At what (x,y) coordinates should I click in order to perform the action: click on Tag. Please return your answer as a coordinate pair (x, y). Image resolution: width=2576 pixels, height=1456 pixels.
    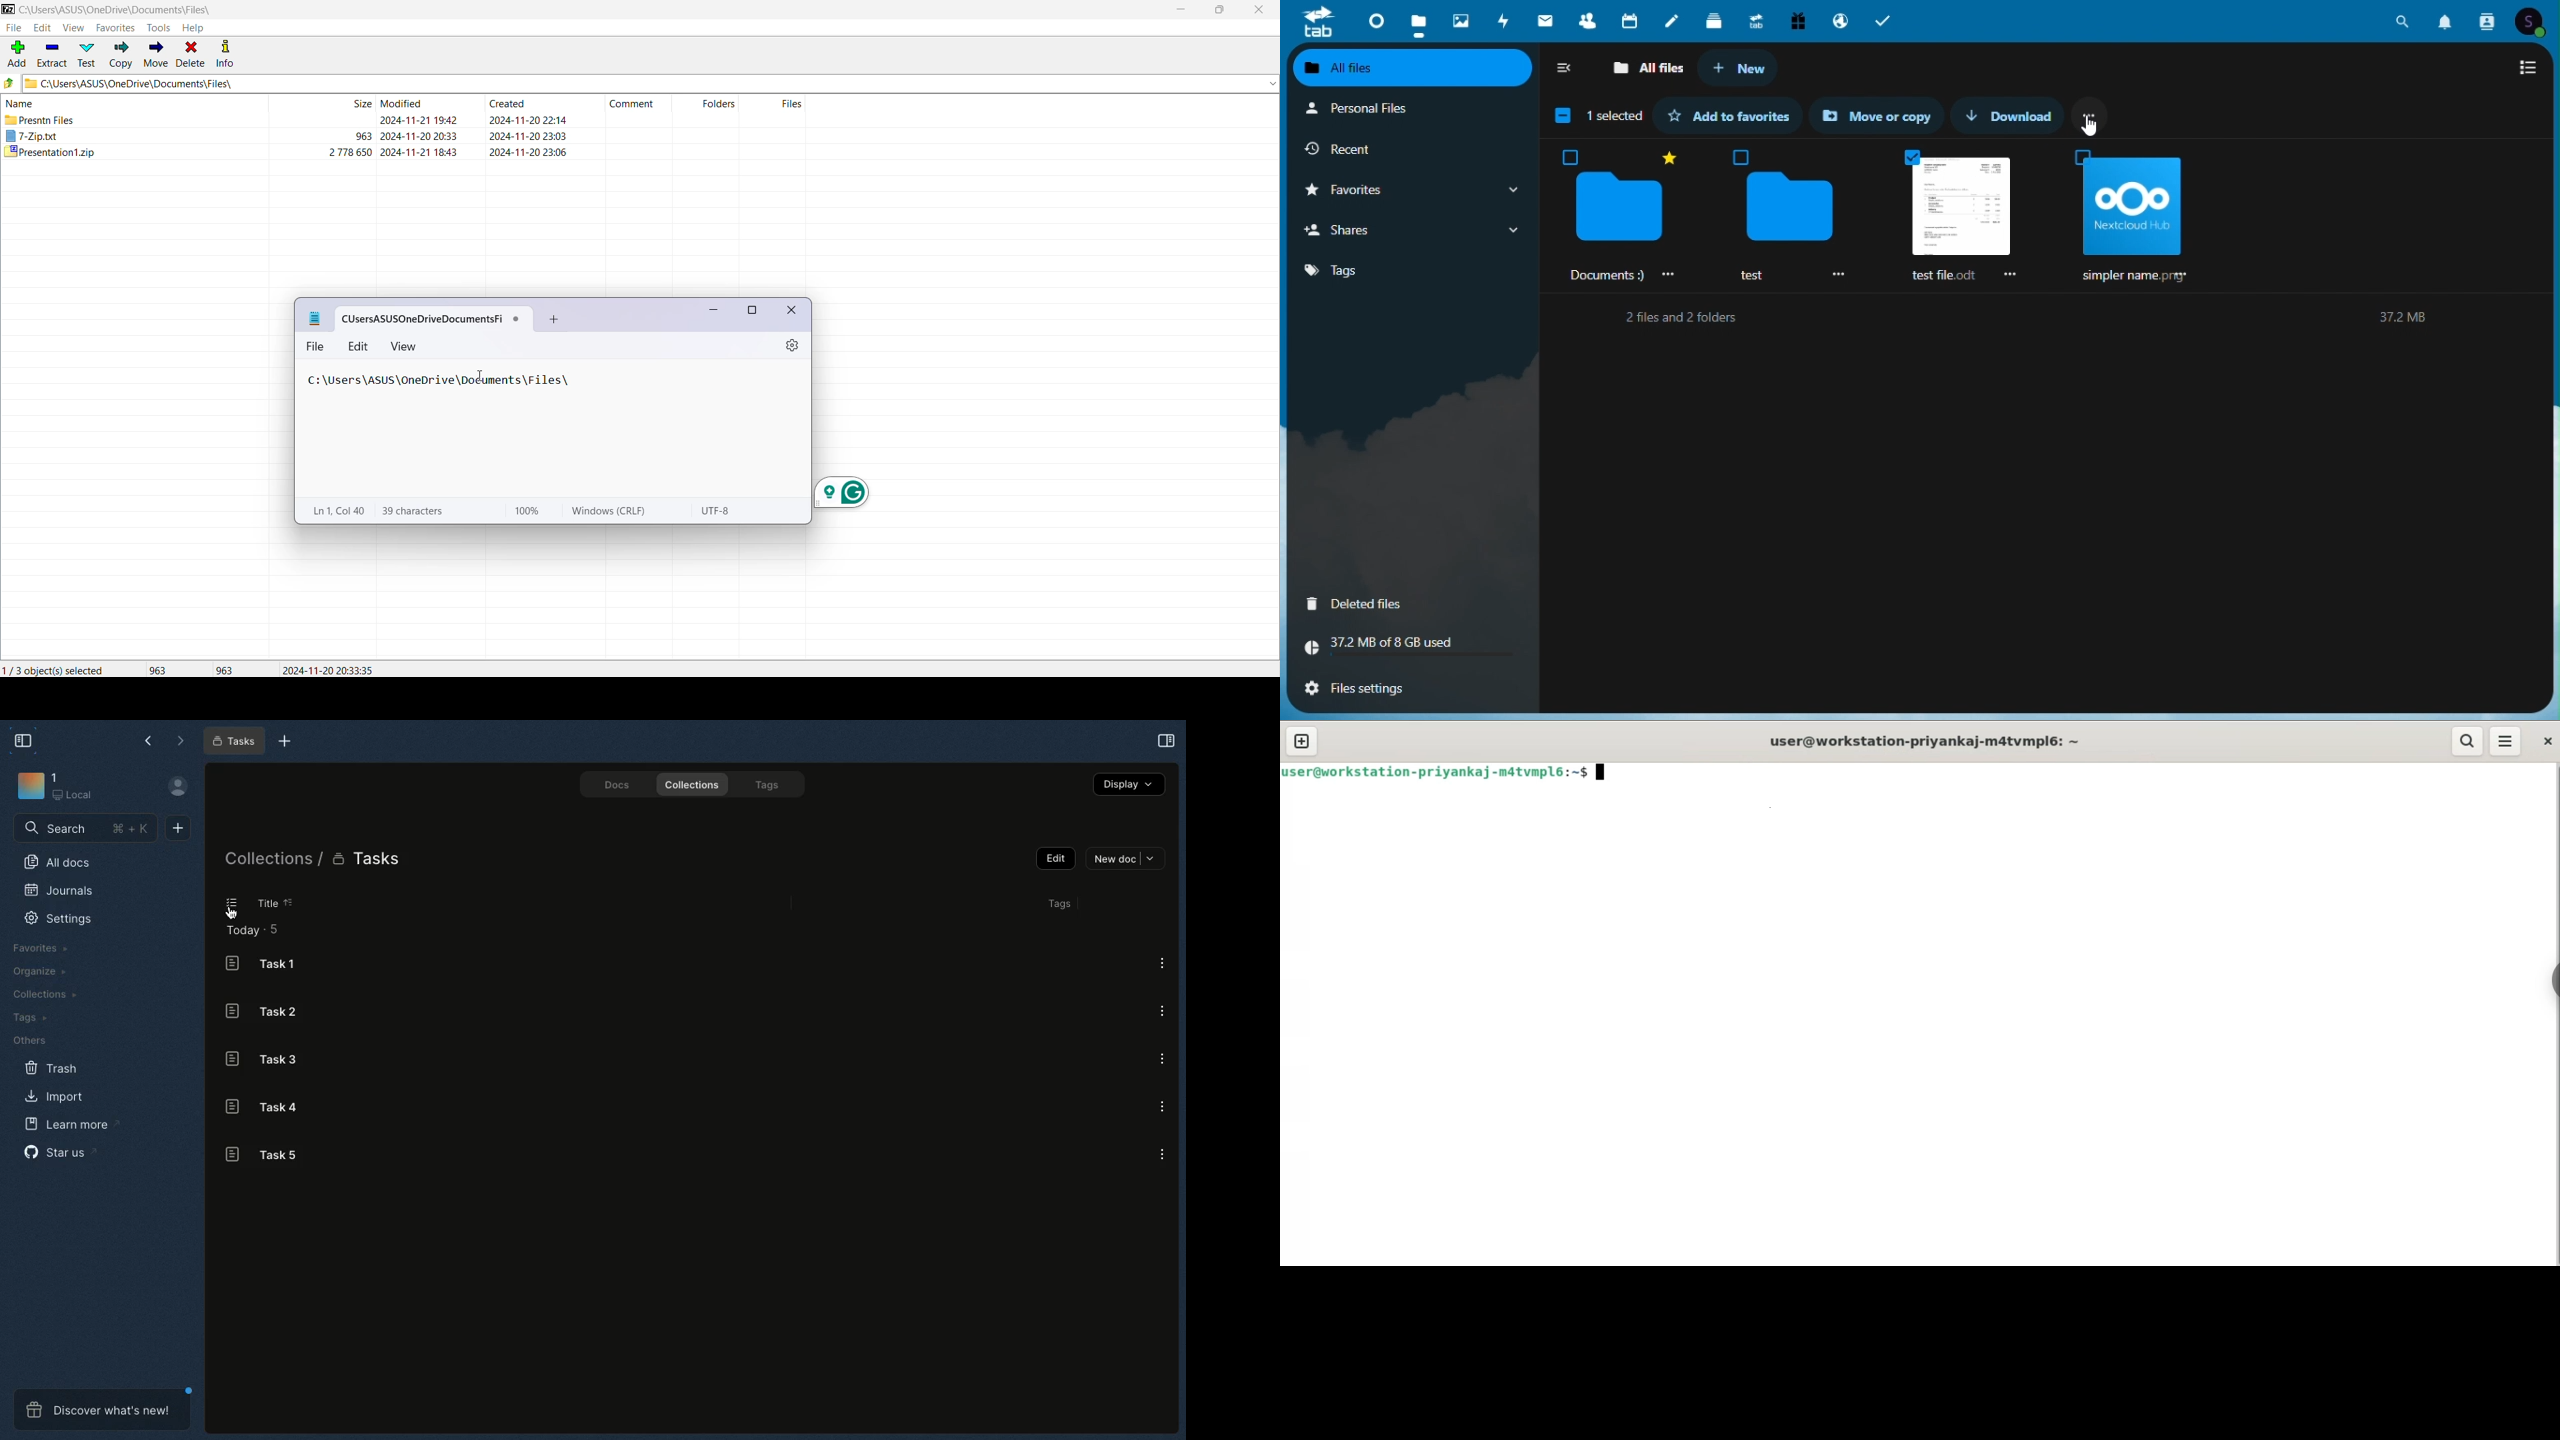
    Looking at the image, I should click on (1382, 270).